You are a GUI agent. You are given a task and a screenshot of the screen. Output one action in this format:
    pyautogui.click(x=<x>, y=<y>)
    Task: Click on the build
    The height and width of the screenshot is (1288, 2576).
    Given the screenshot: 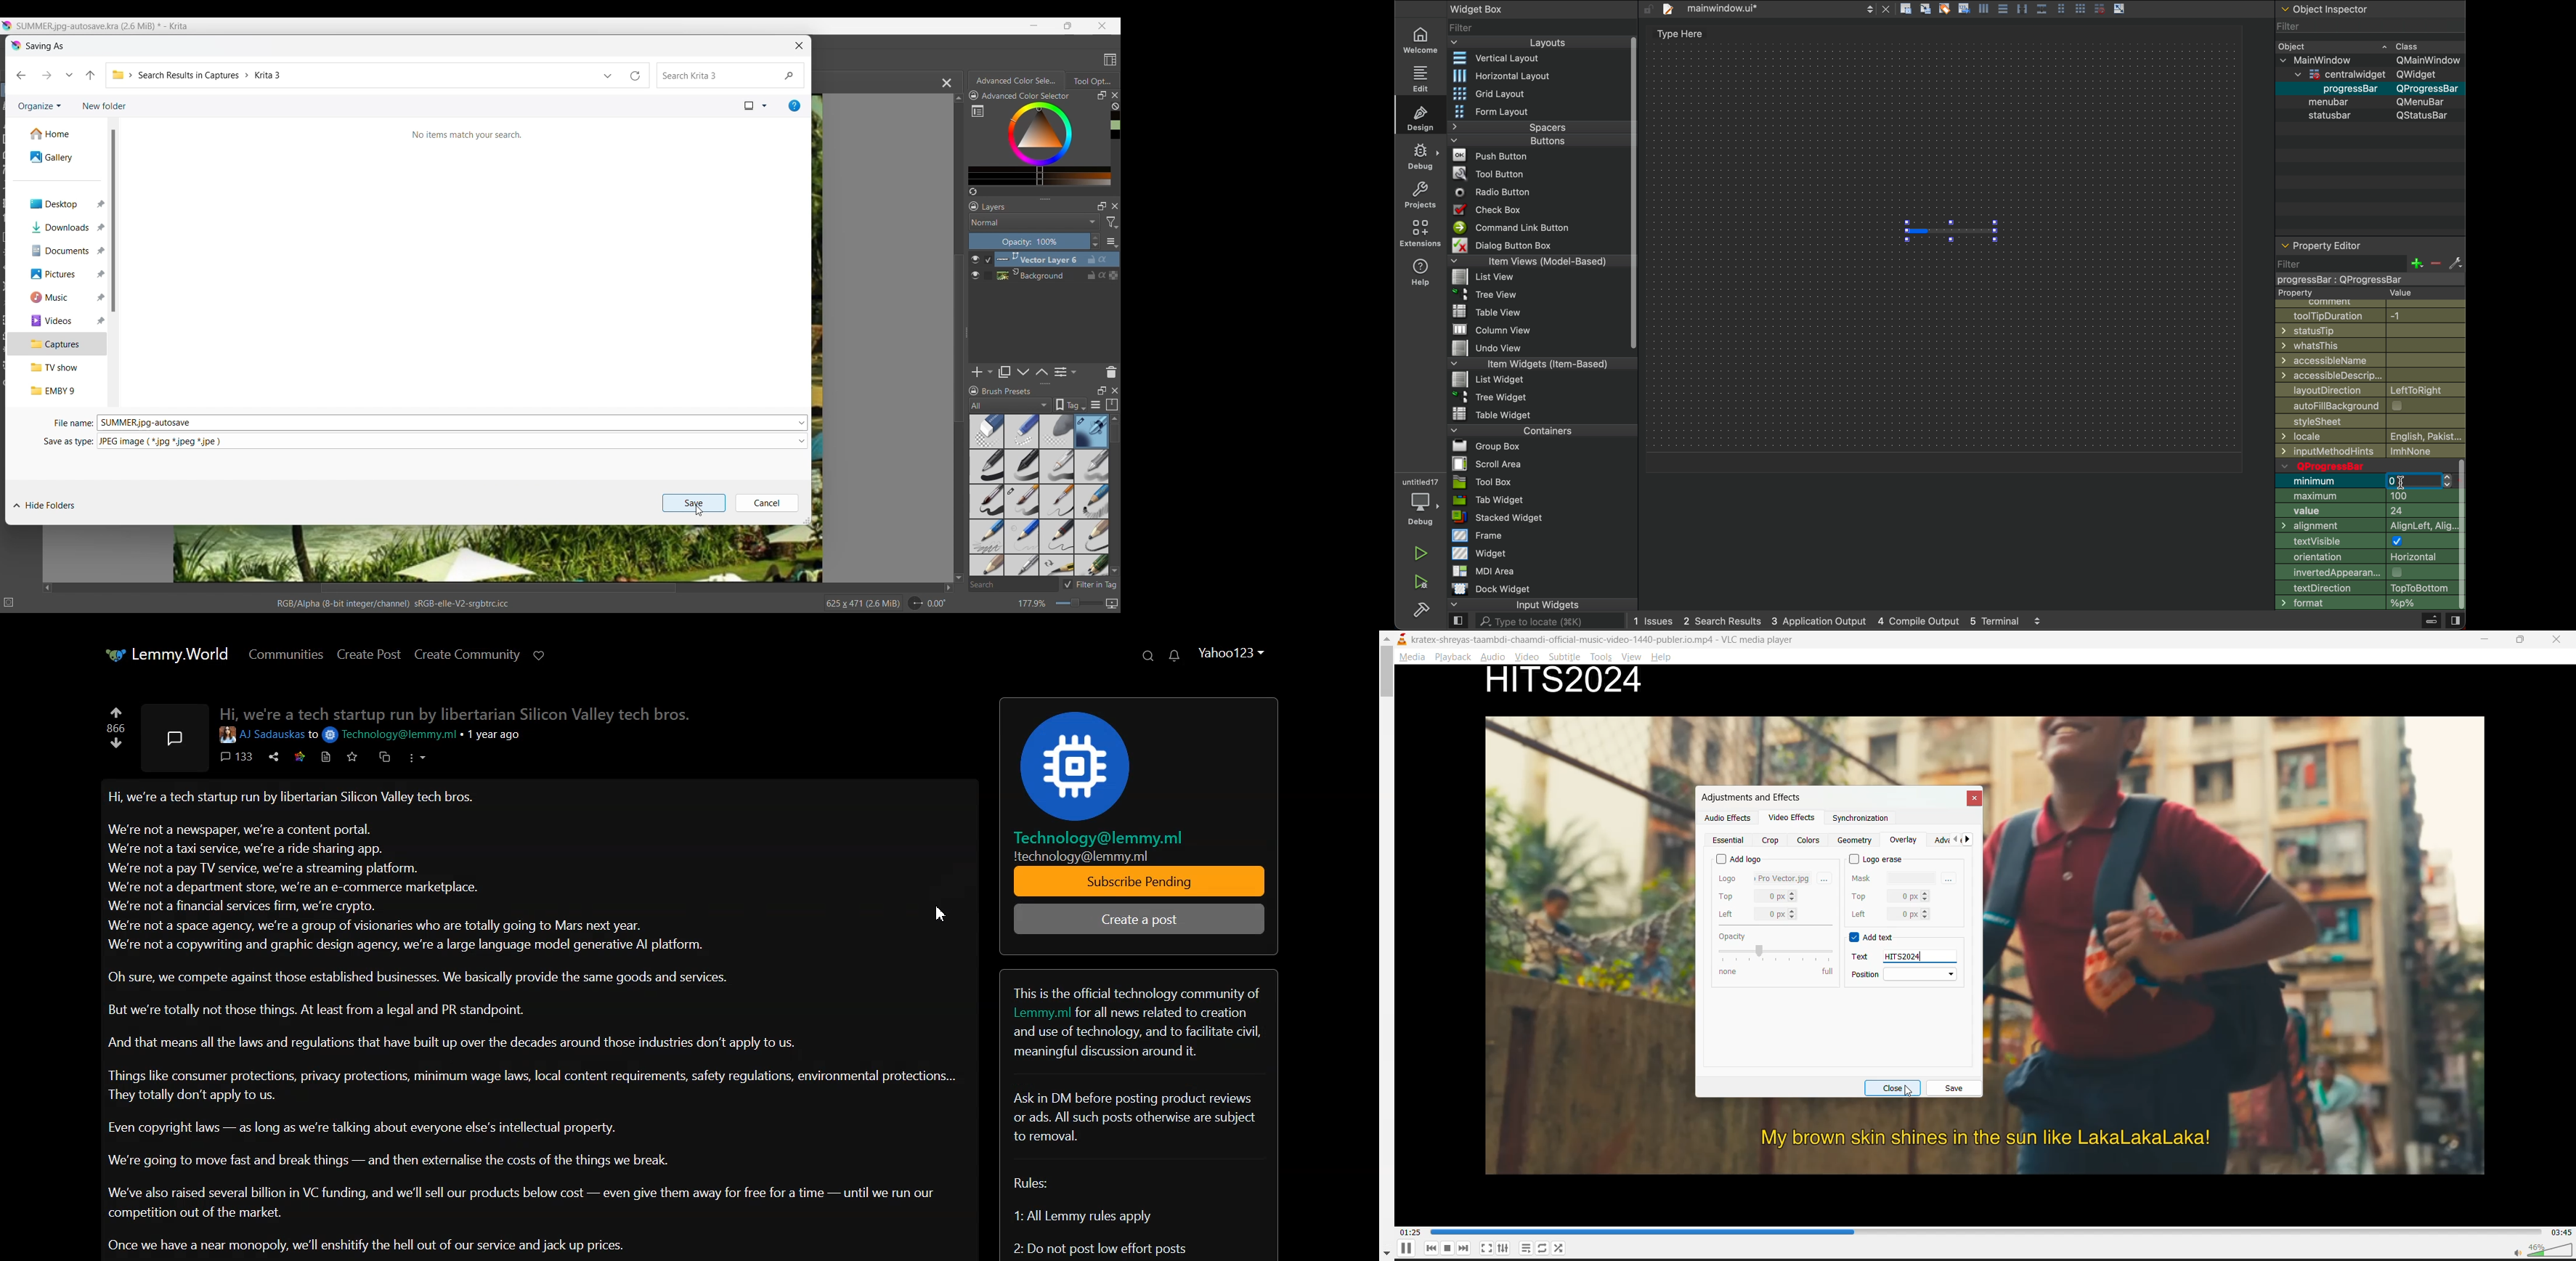 What is the action you would take?
    pyautogui.click(x=1421, y=609)
    